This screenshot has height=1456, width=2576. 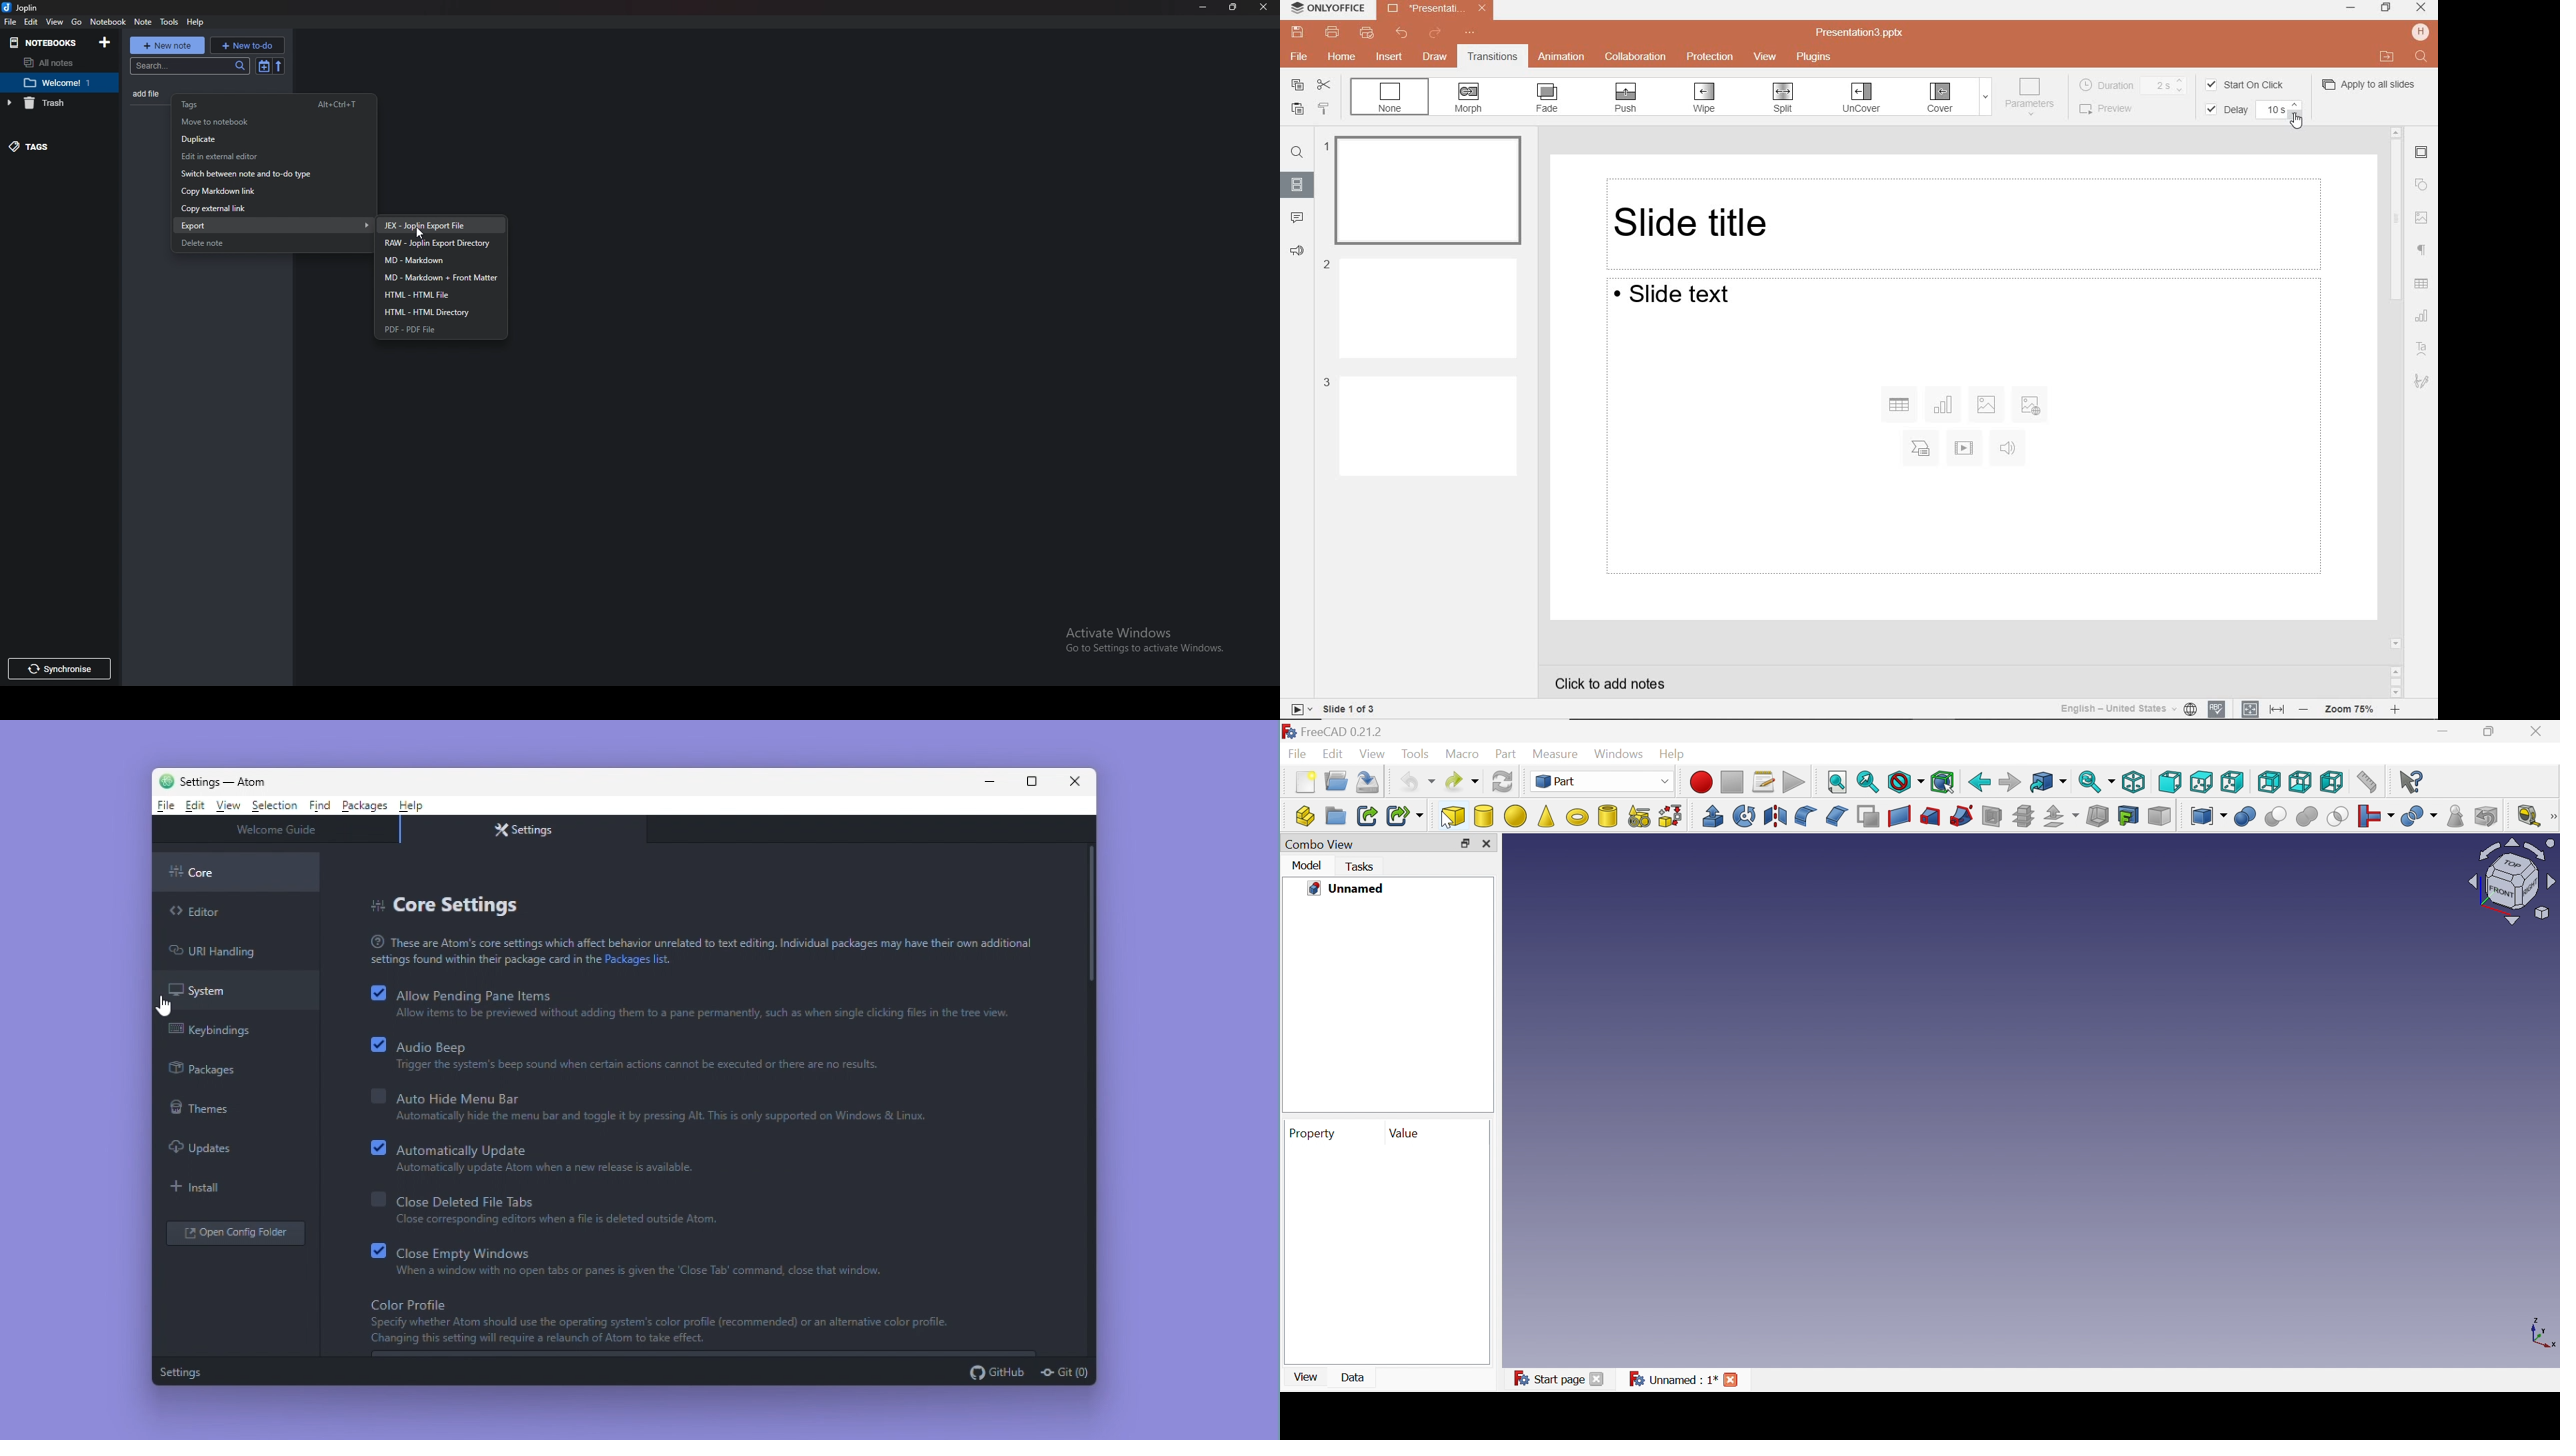 What do you see at coordinates (634, 1064) in the screenshot?
I see `Tngger the system's beep sound when certain actions cannot be executed or there are no results.` at bounding box center [634, 1064].